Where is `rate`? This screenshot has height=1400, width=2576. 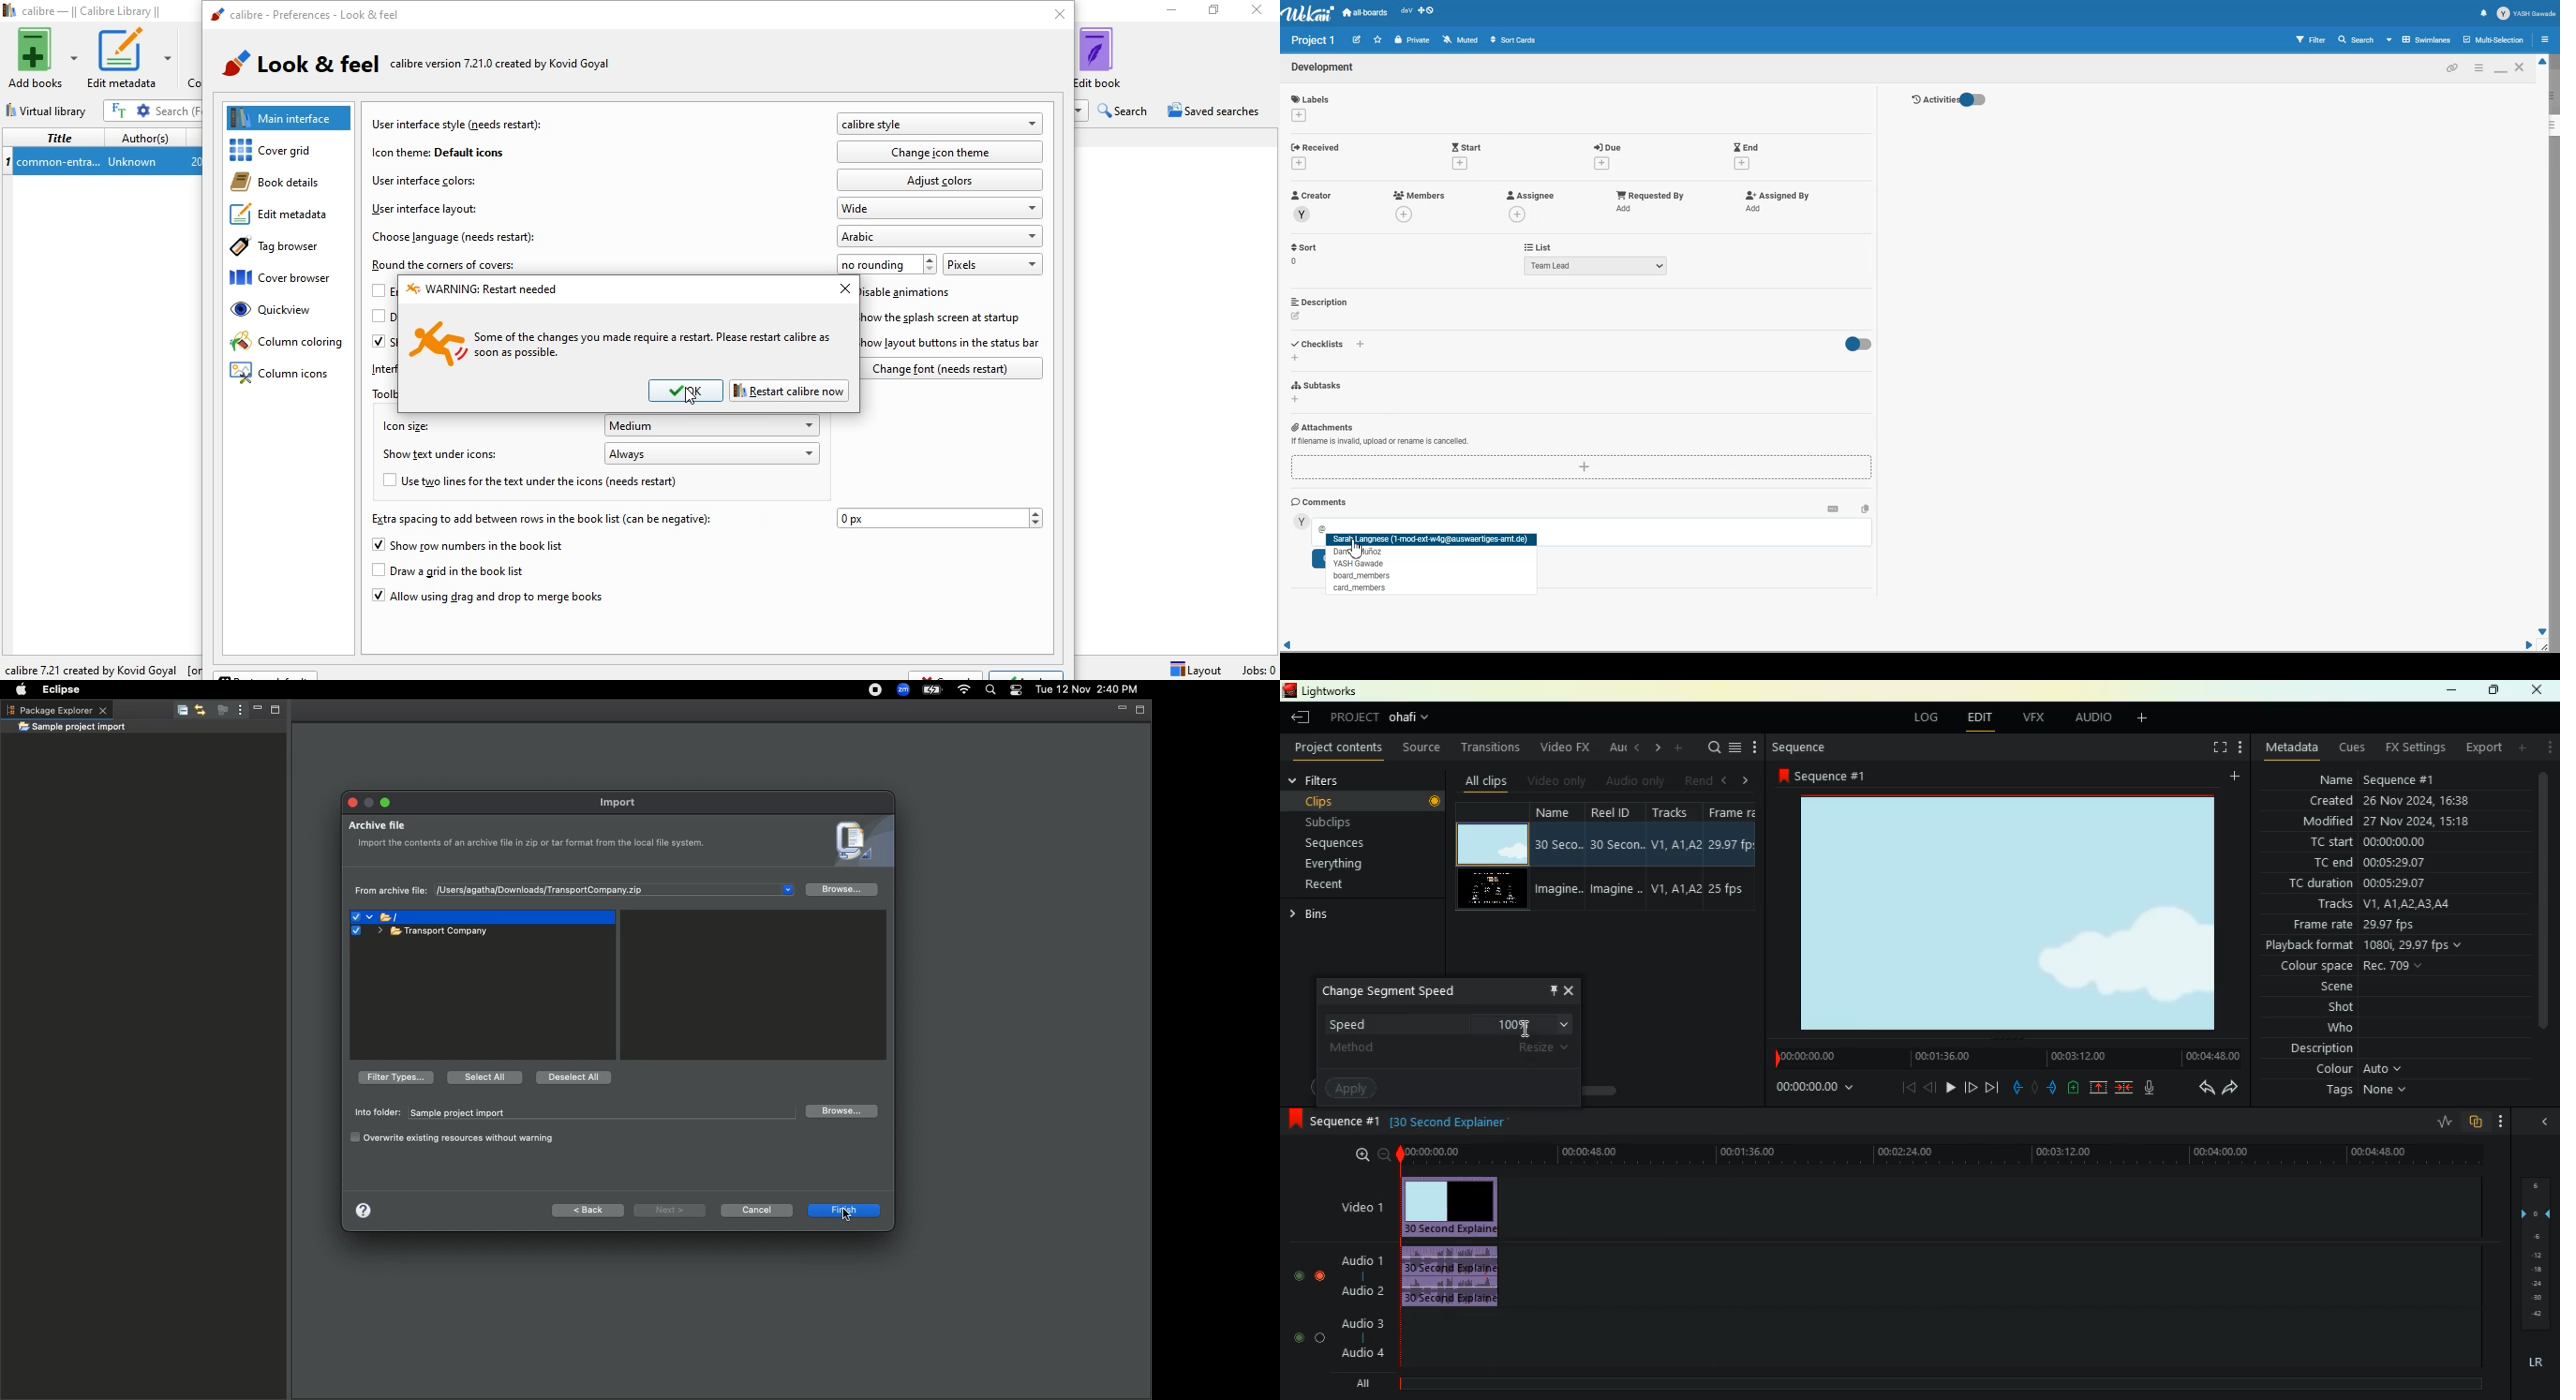 rate is located at coordinates (2437, 1123).